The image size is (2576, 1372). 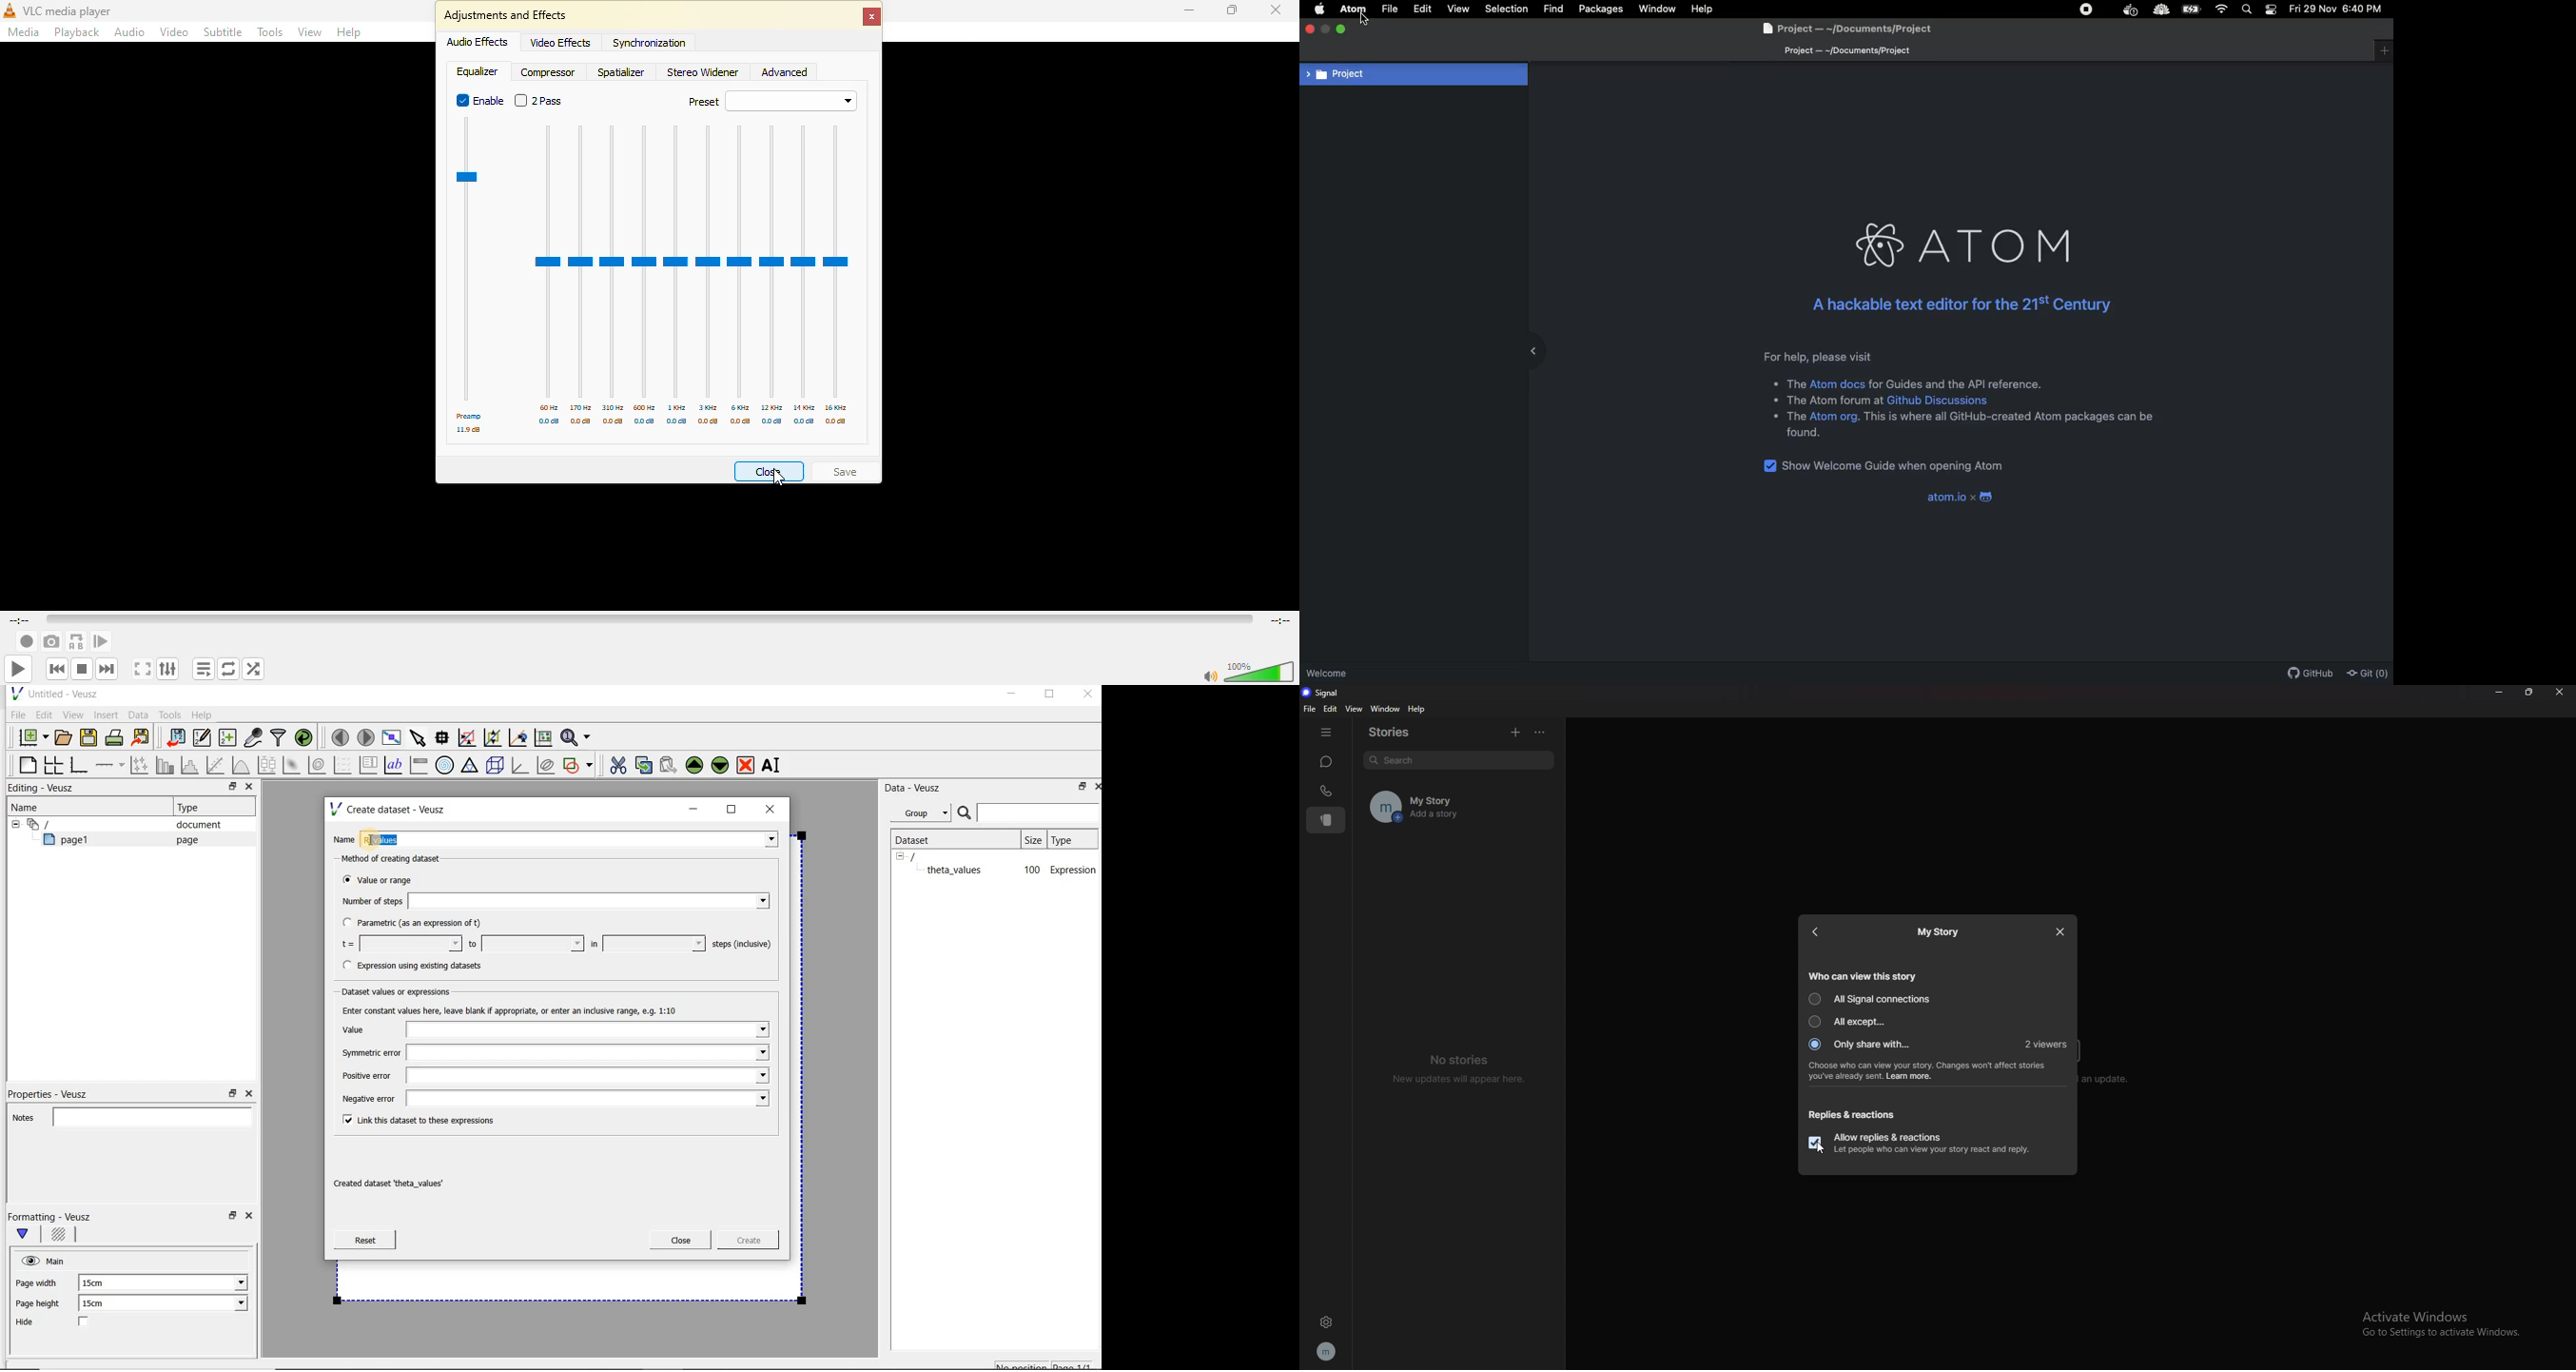 I want to click on audio, so click(x=129, y=34).